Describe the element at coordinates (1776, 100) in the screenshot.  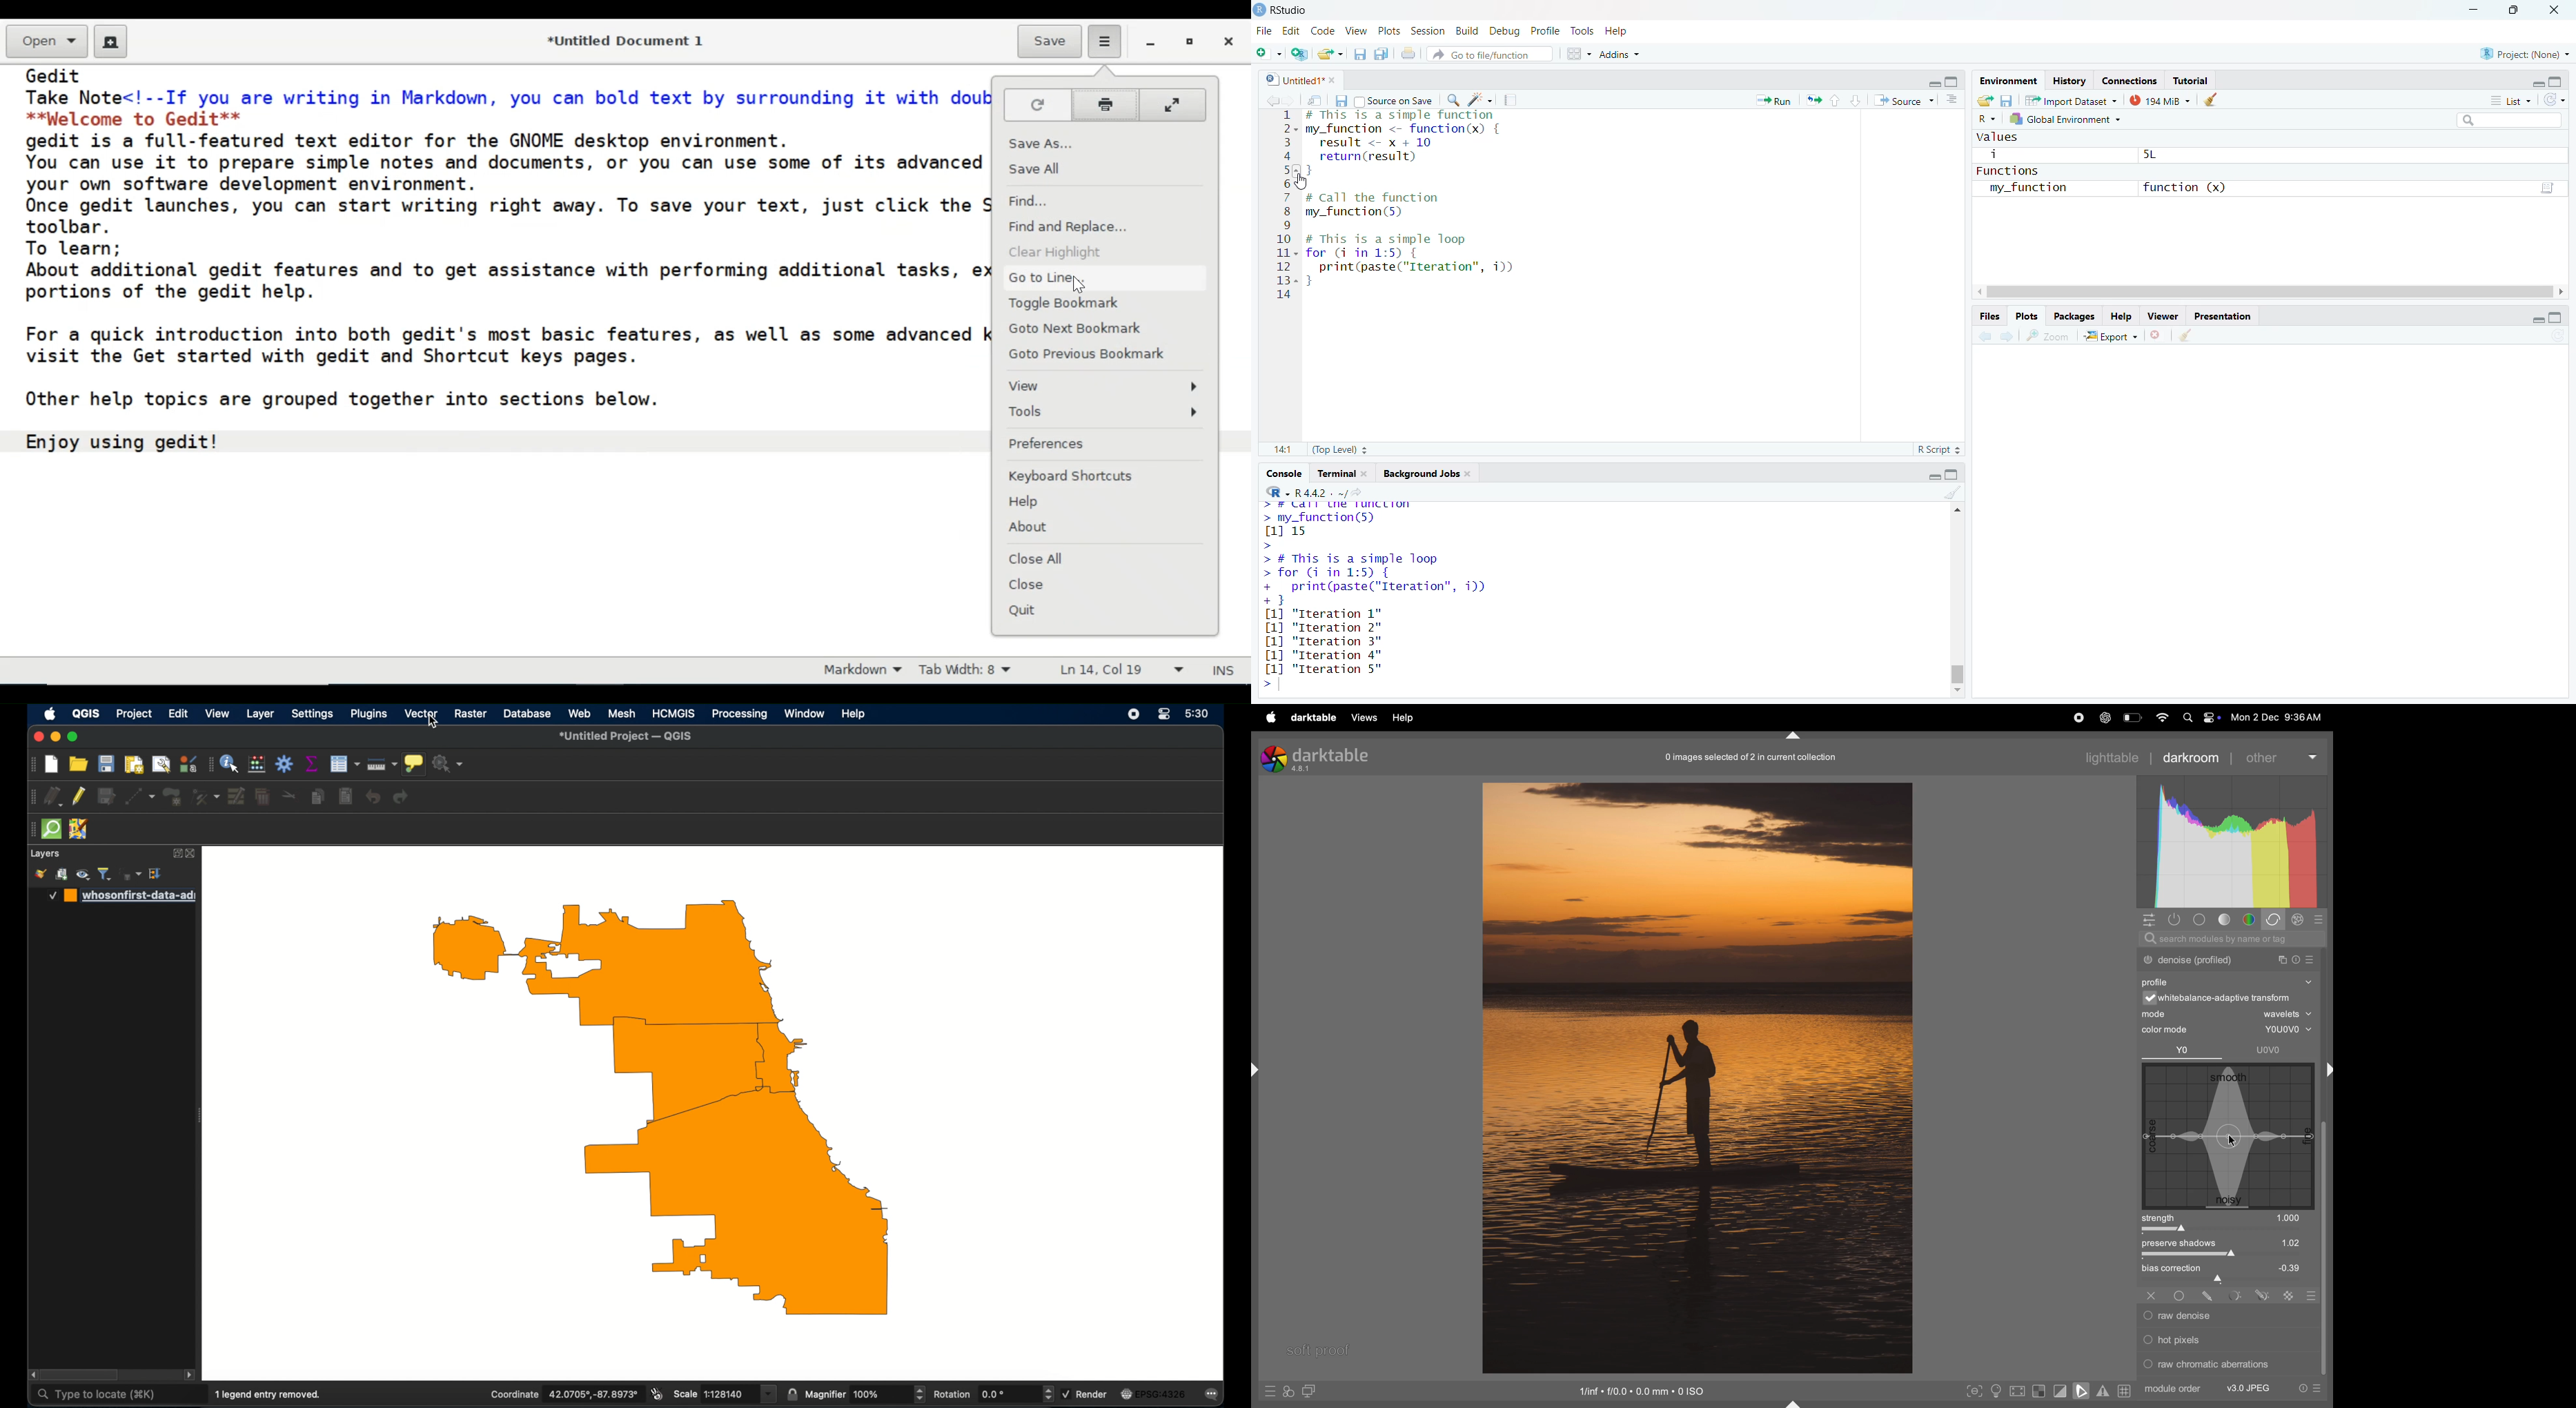
I see `run the current line or selection` at that location.